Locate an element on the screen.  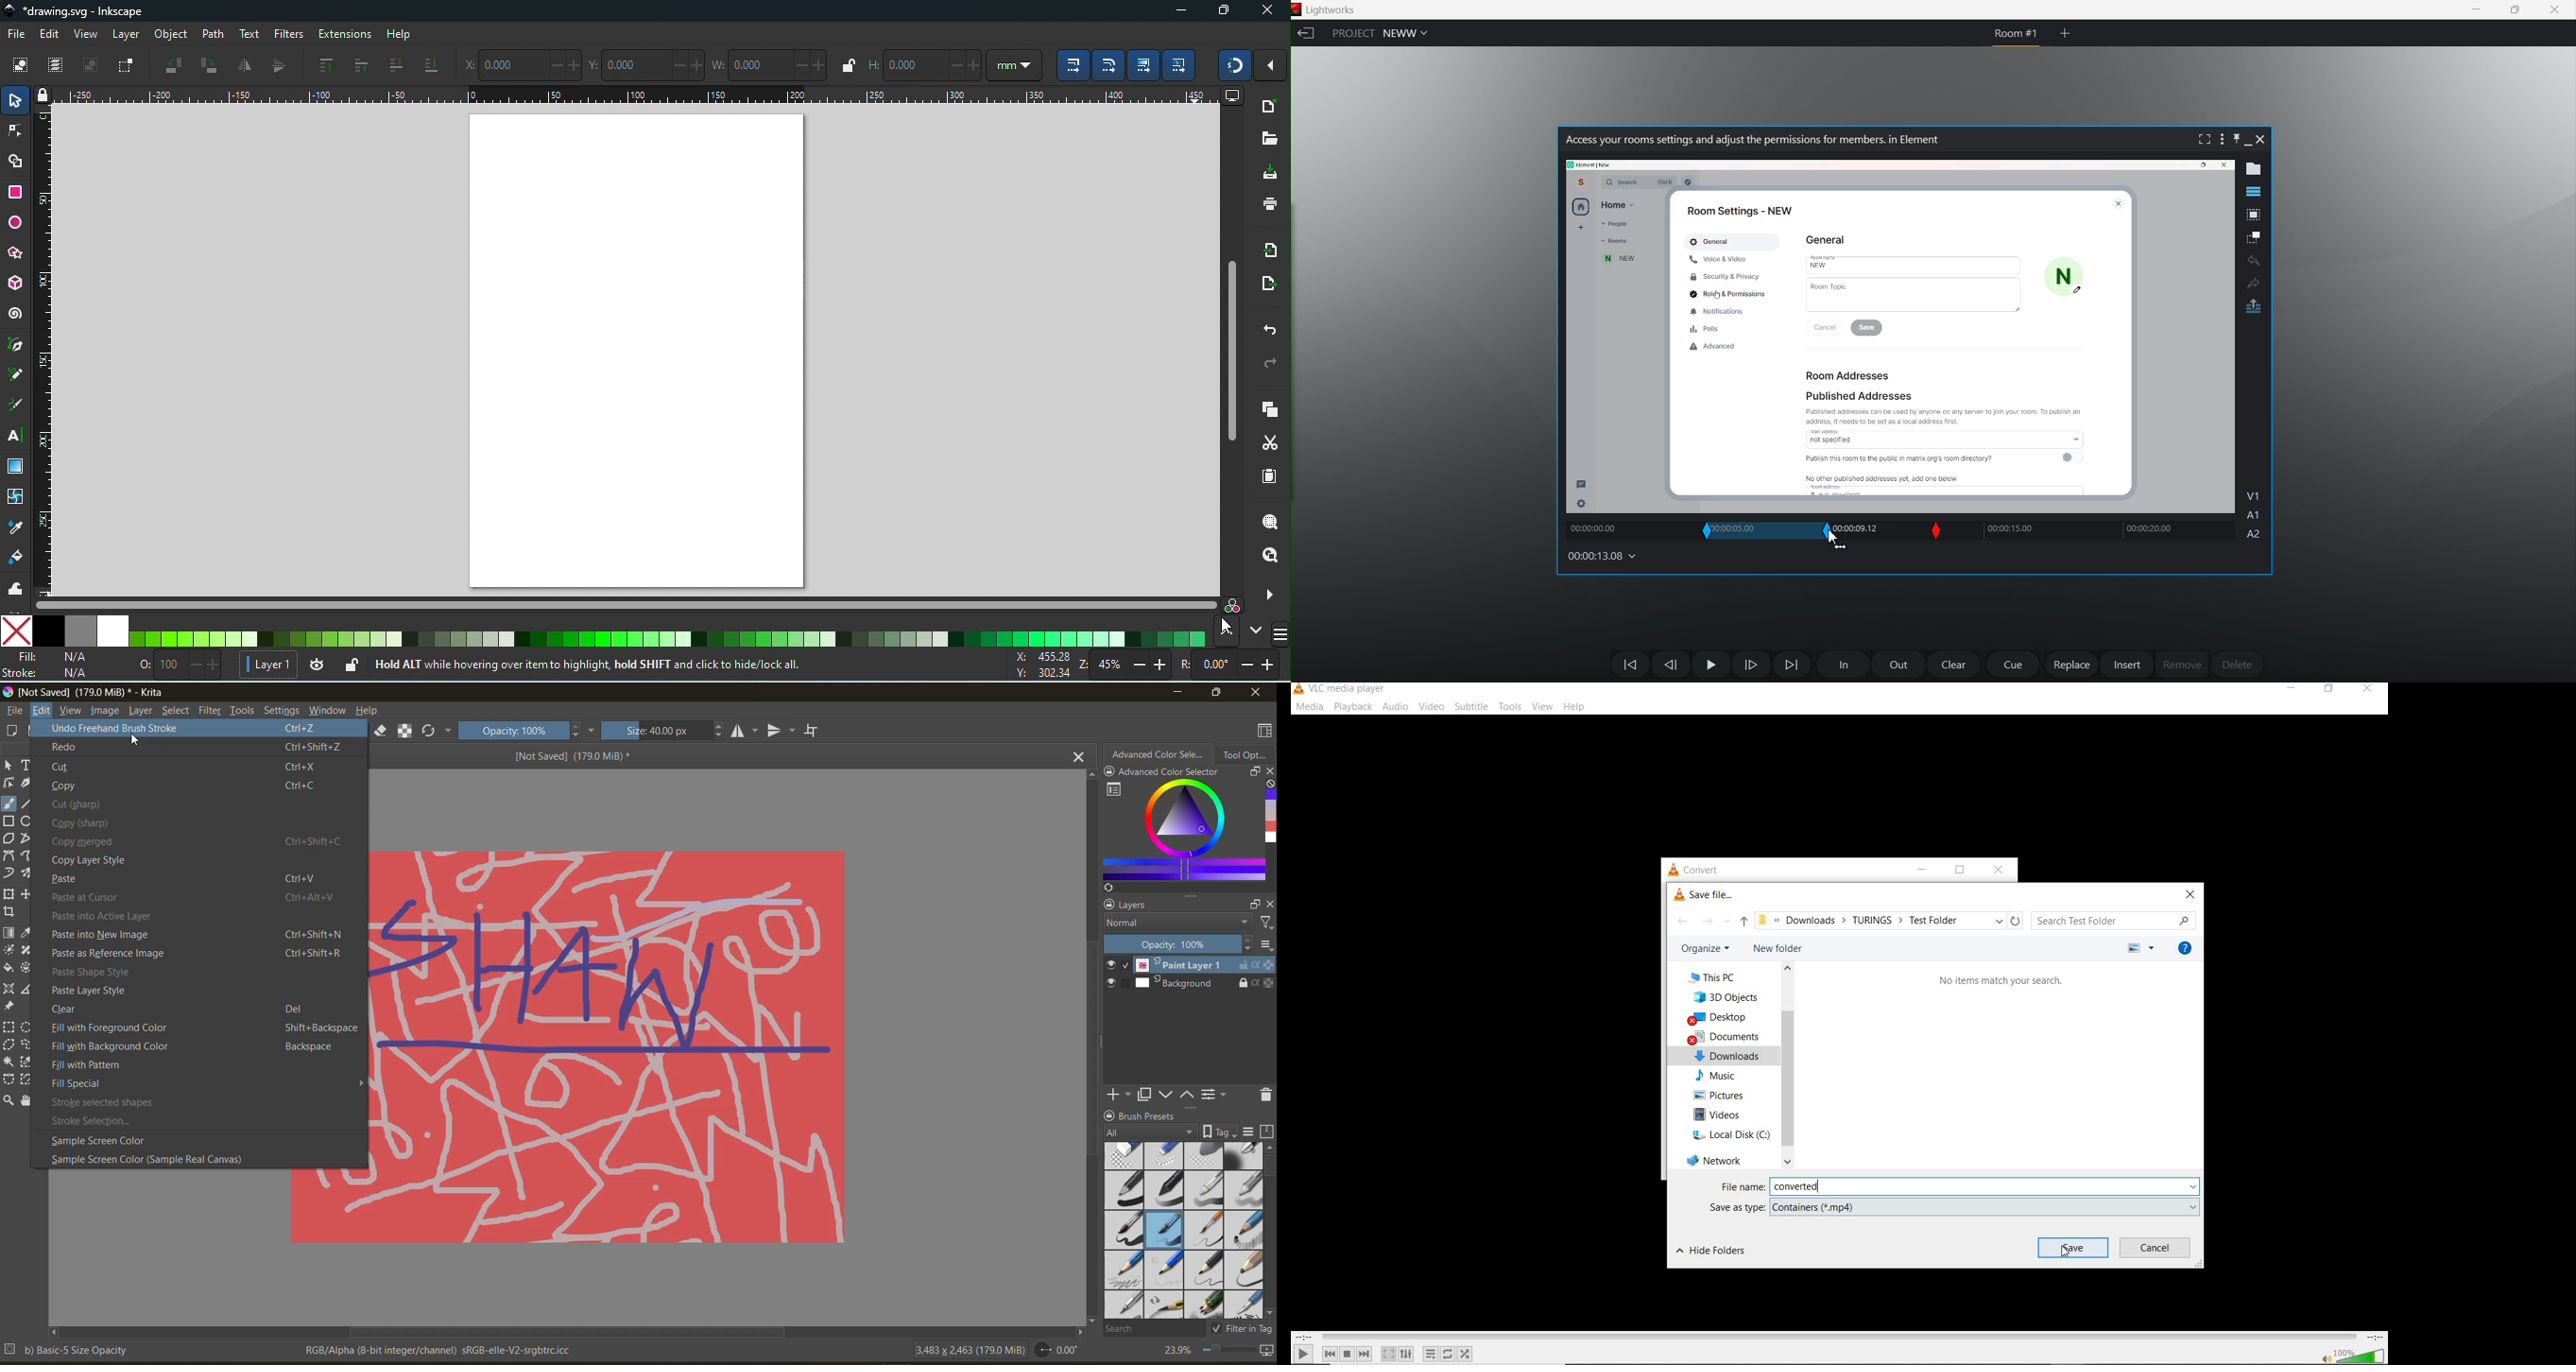
refresh "downloads" is located at coordinates (2016, 920).